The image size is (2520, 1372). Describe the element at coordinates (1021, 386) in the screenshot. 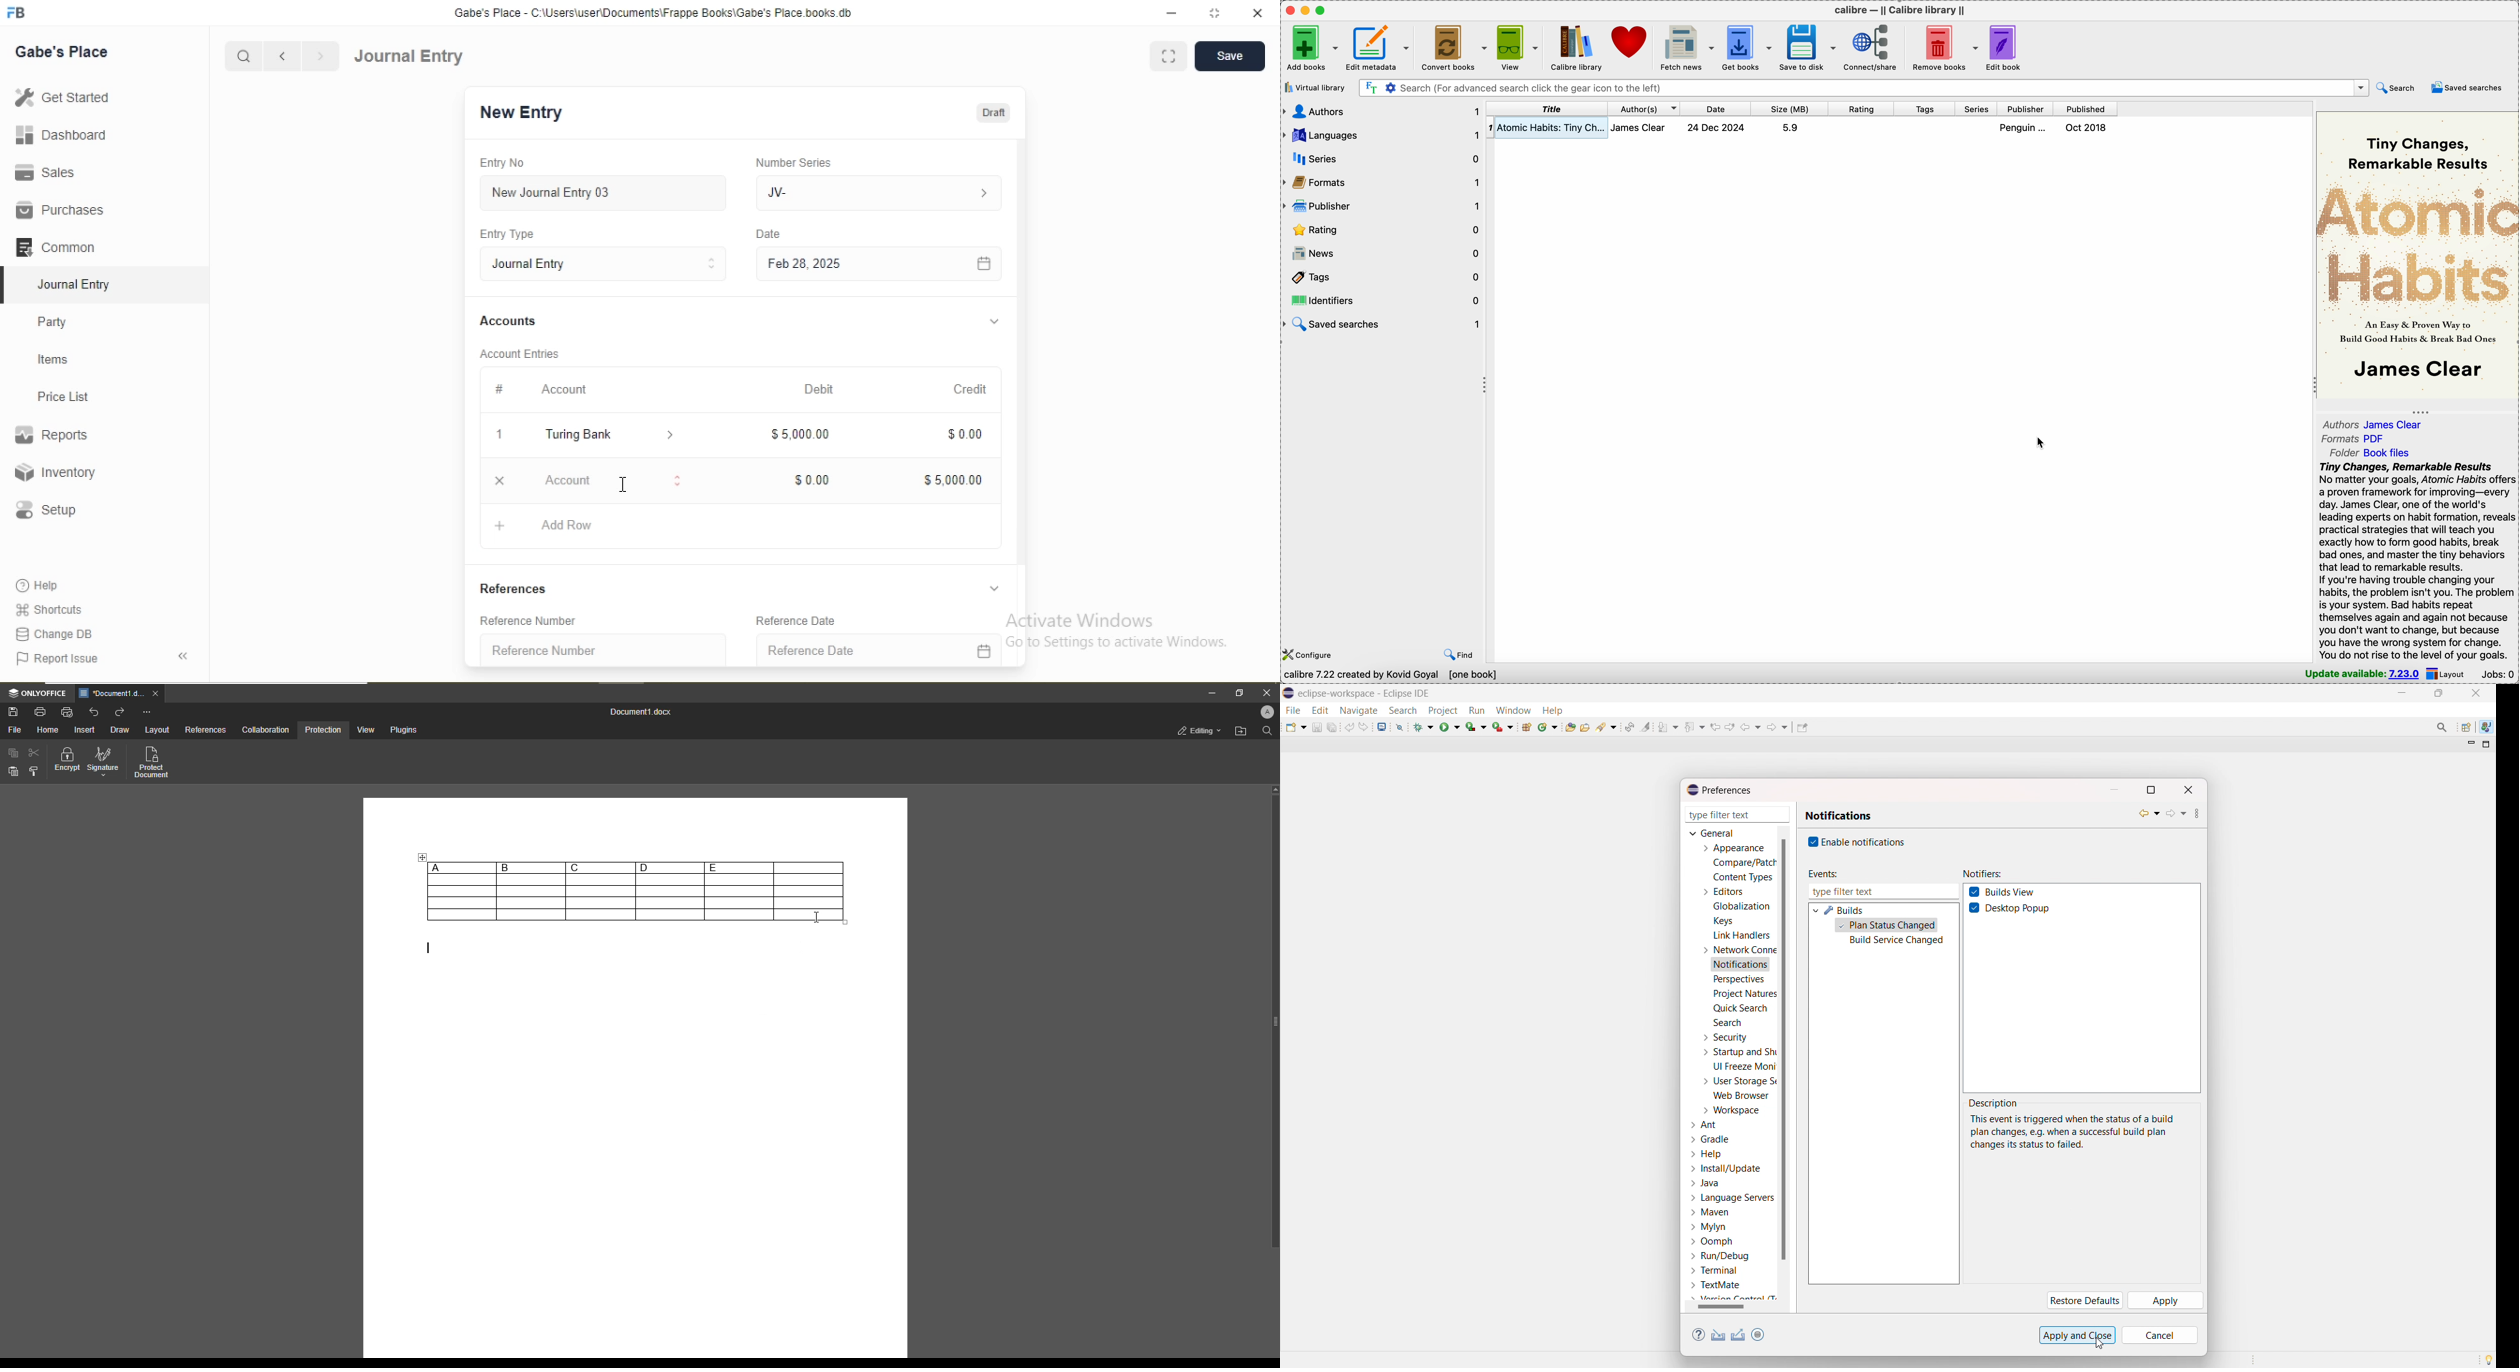

I see `Scroll bar` at that location.